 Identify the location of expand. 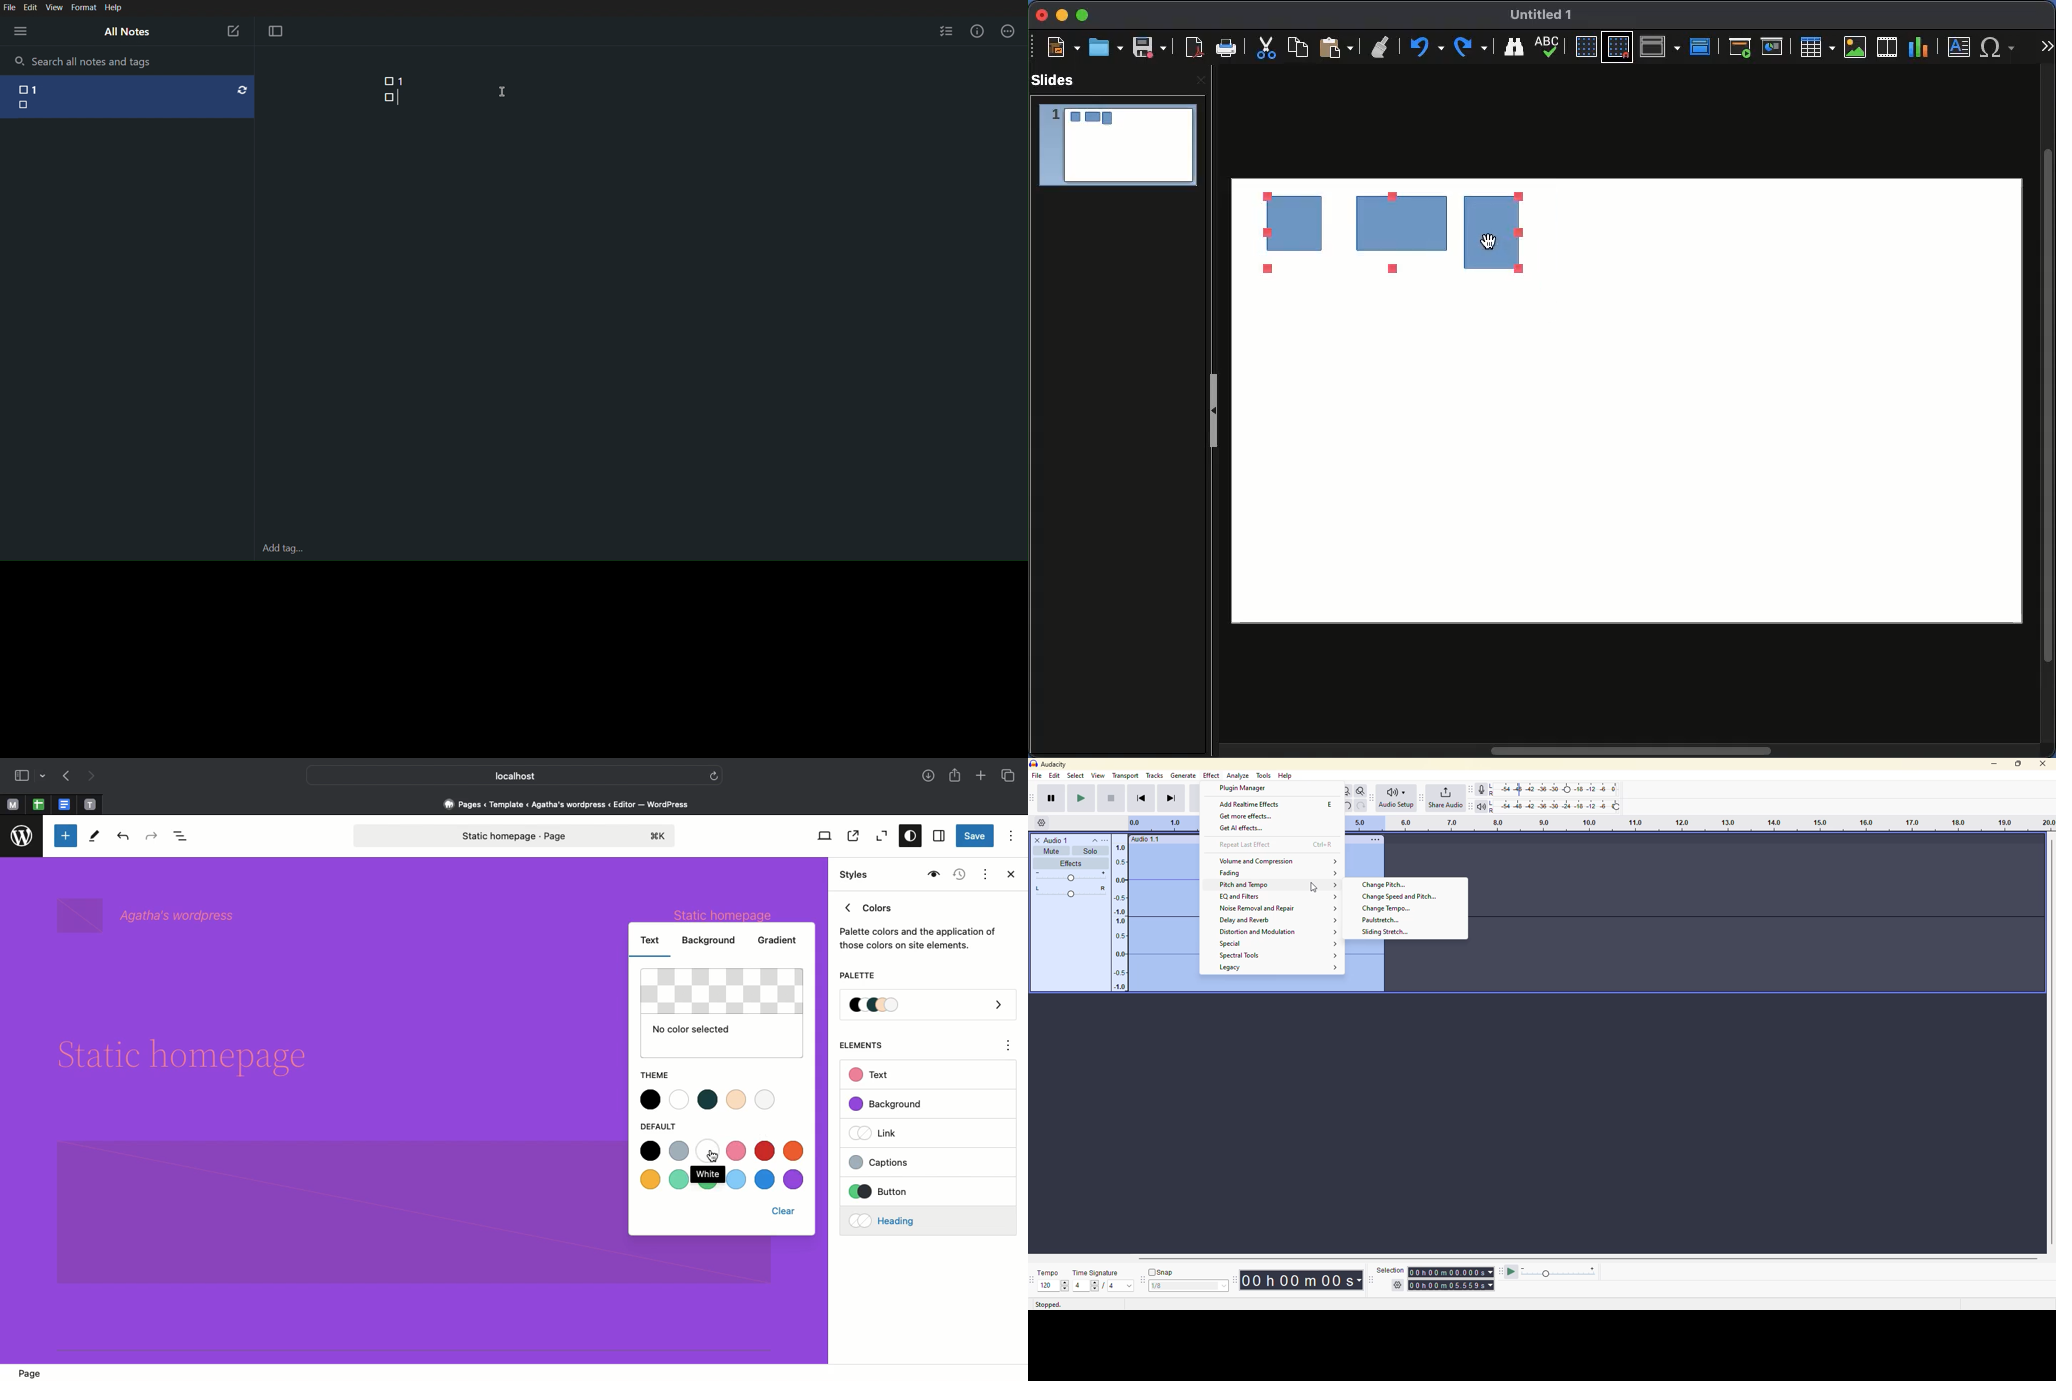
(1335, 861).